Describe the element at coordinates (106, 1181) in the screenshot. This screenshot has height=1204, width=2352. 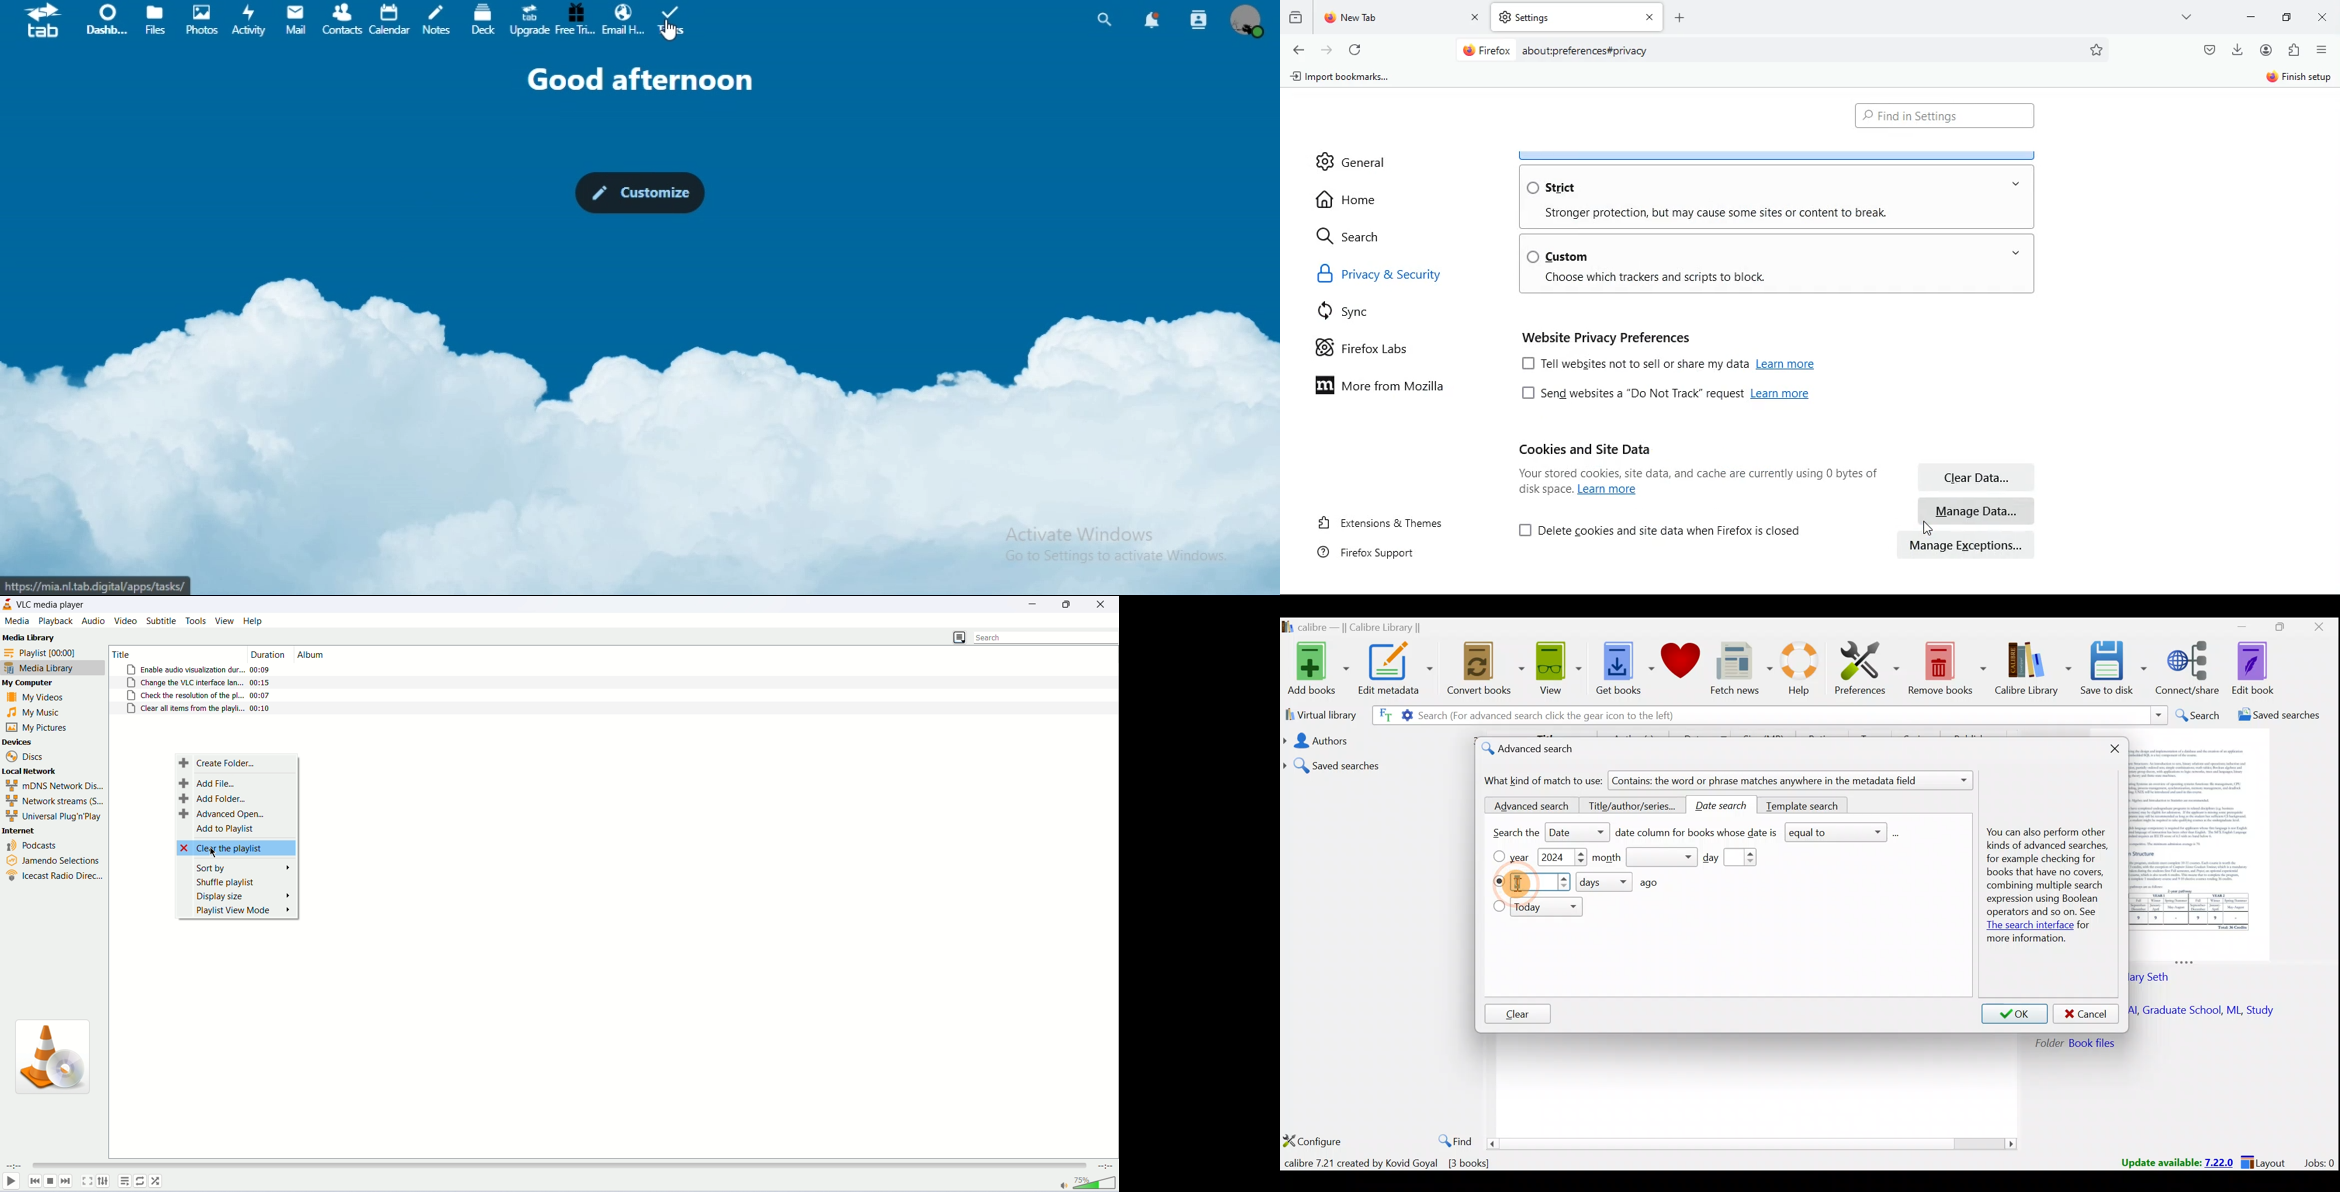
I see `extended settings` at that location.